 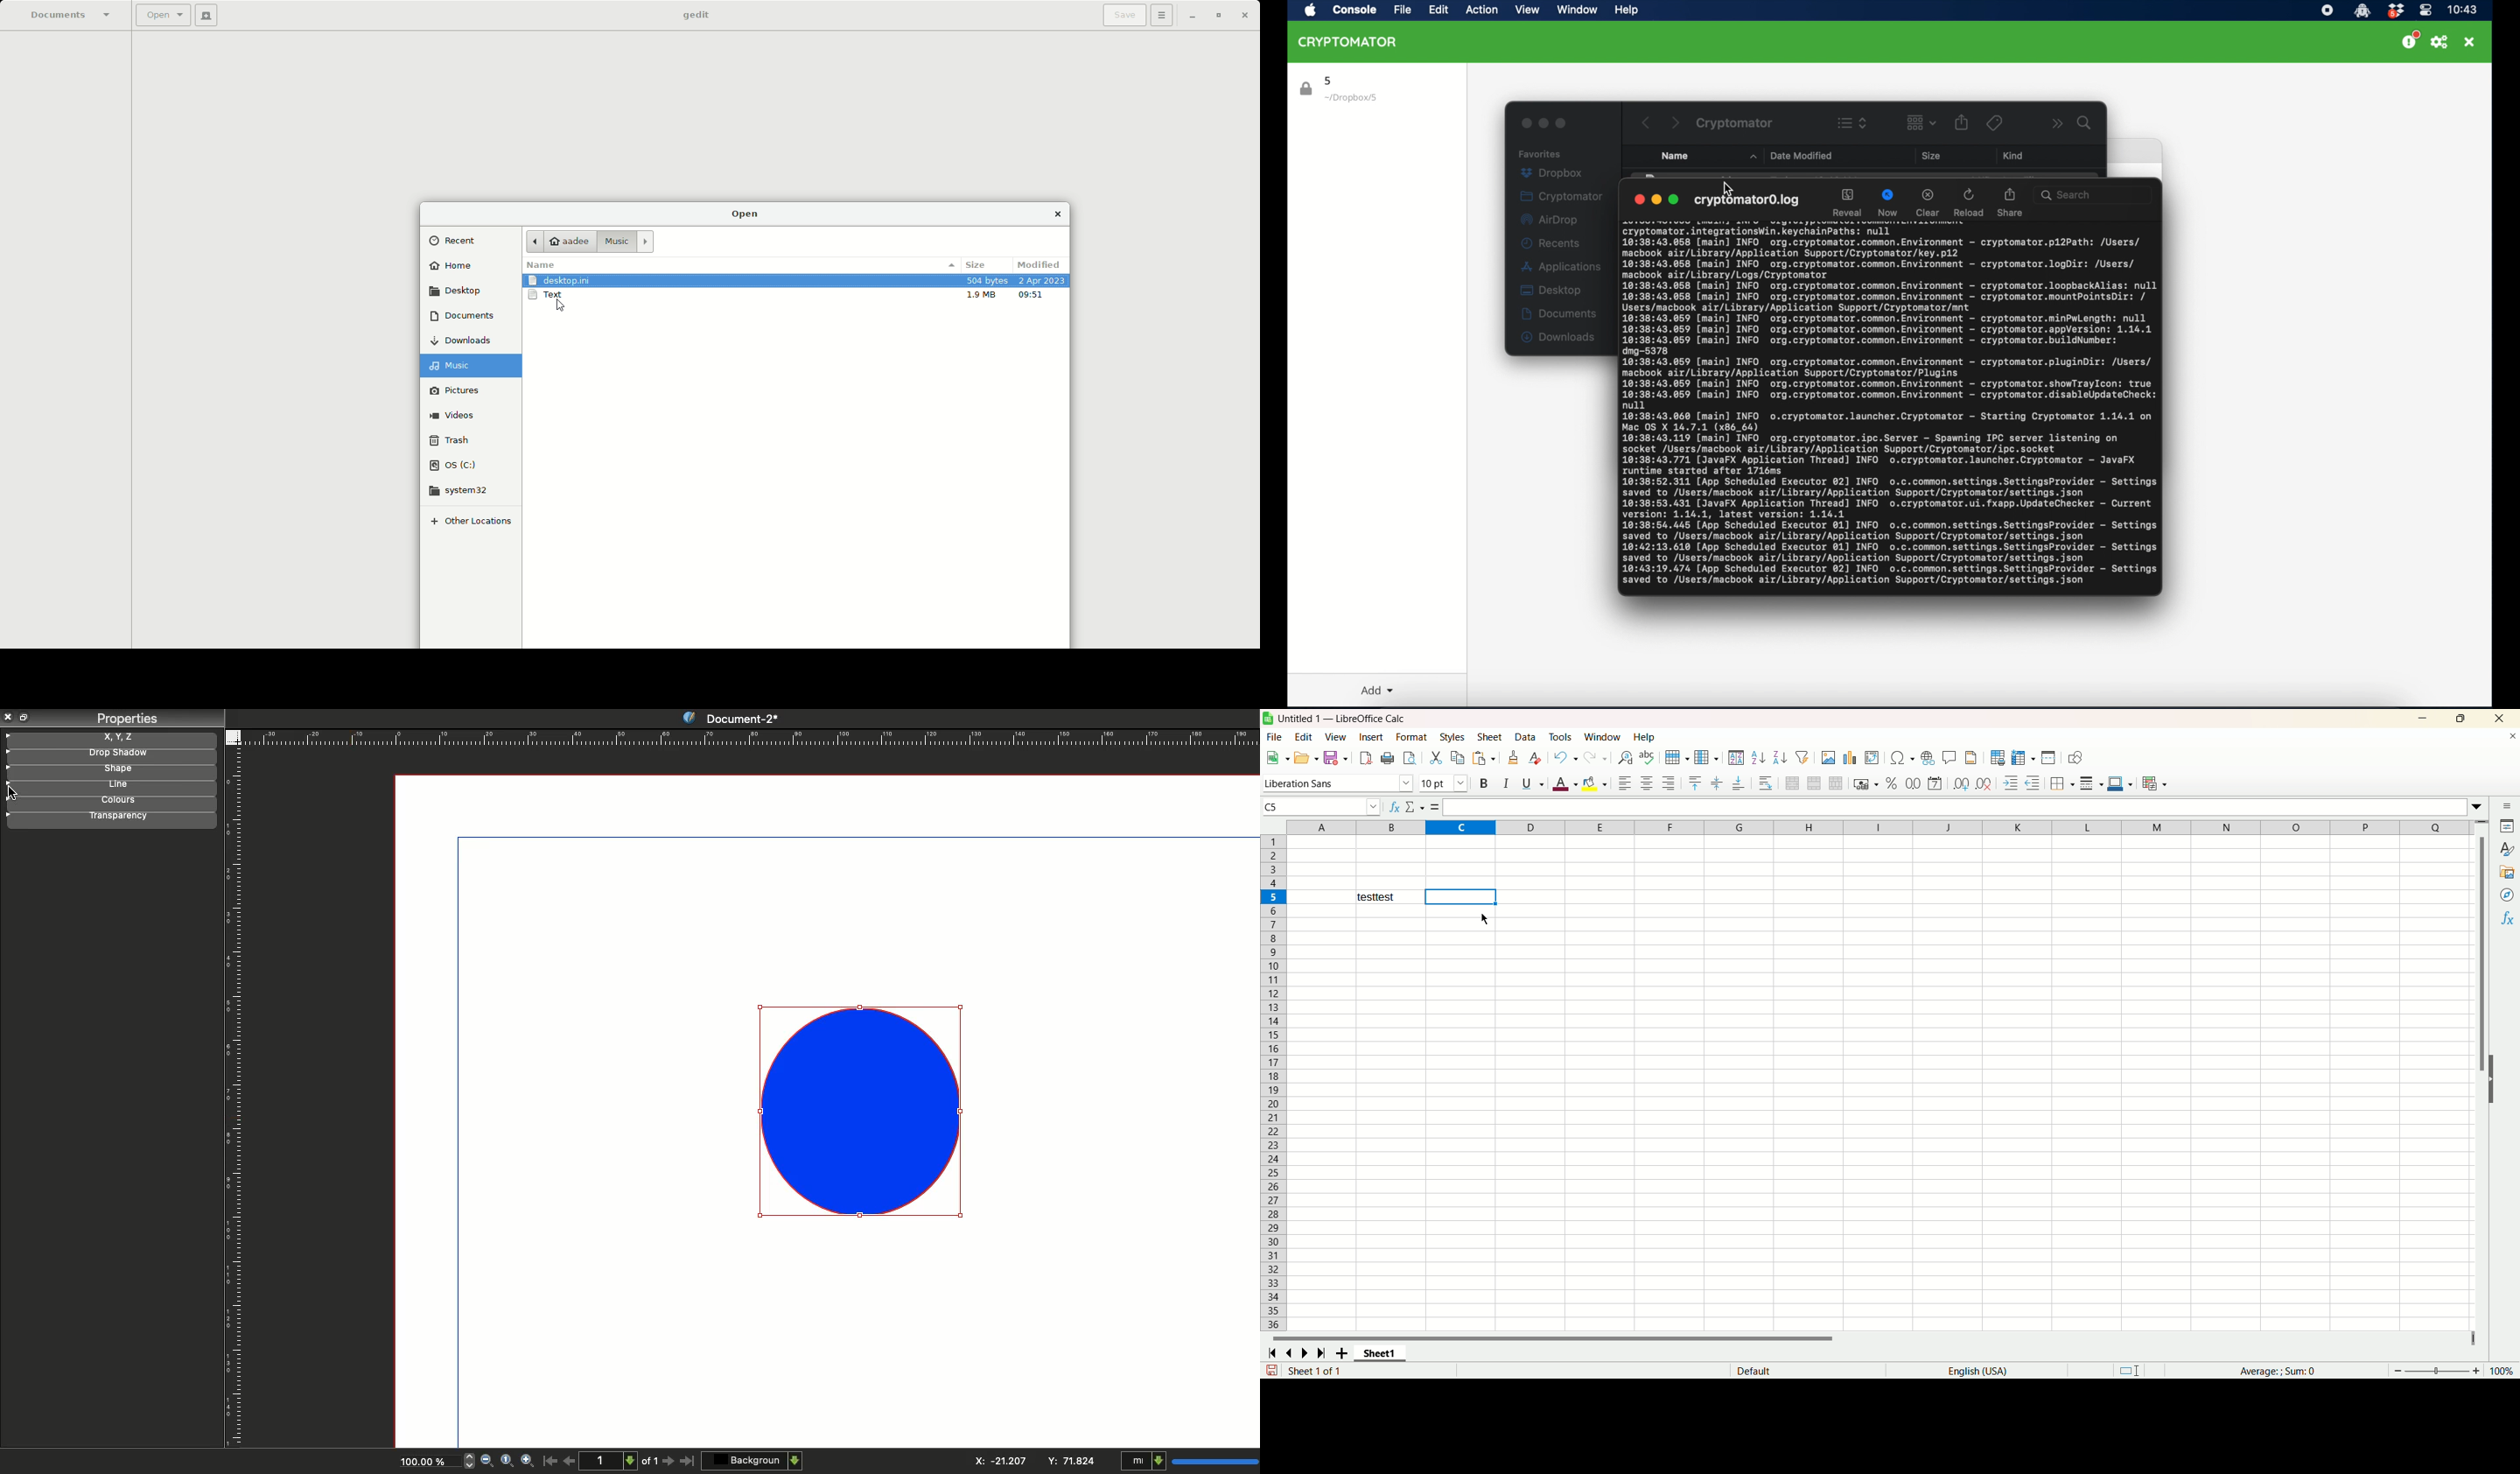 What do you see at coordinates (236, 1098) in the screenshot?
I see `Ruler` at bounding box center [236, 1098].